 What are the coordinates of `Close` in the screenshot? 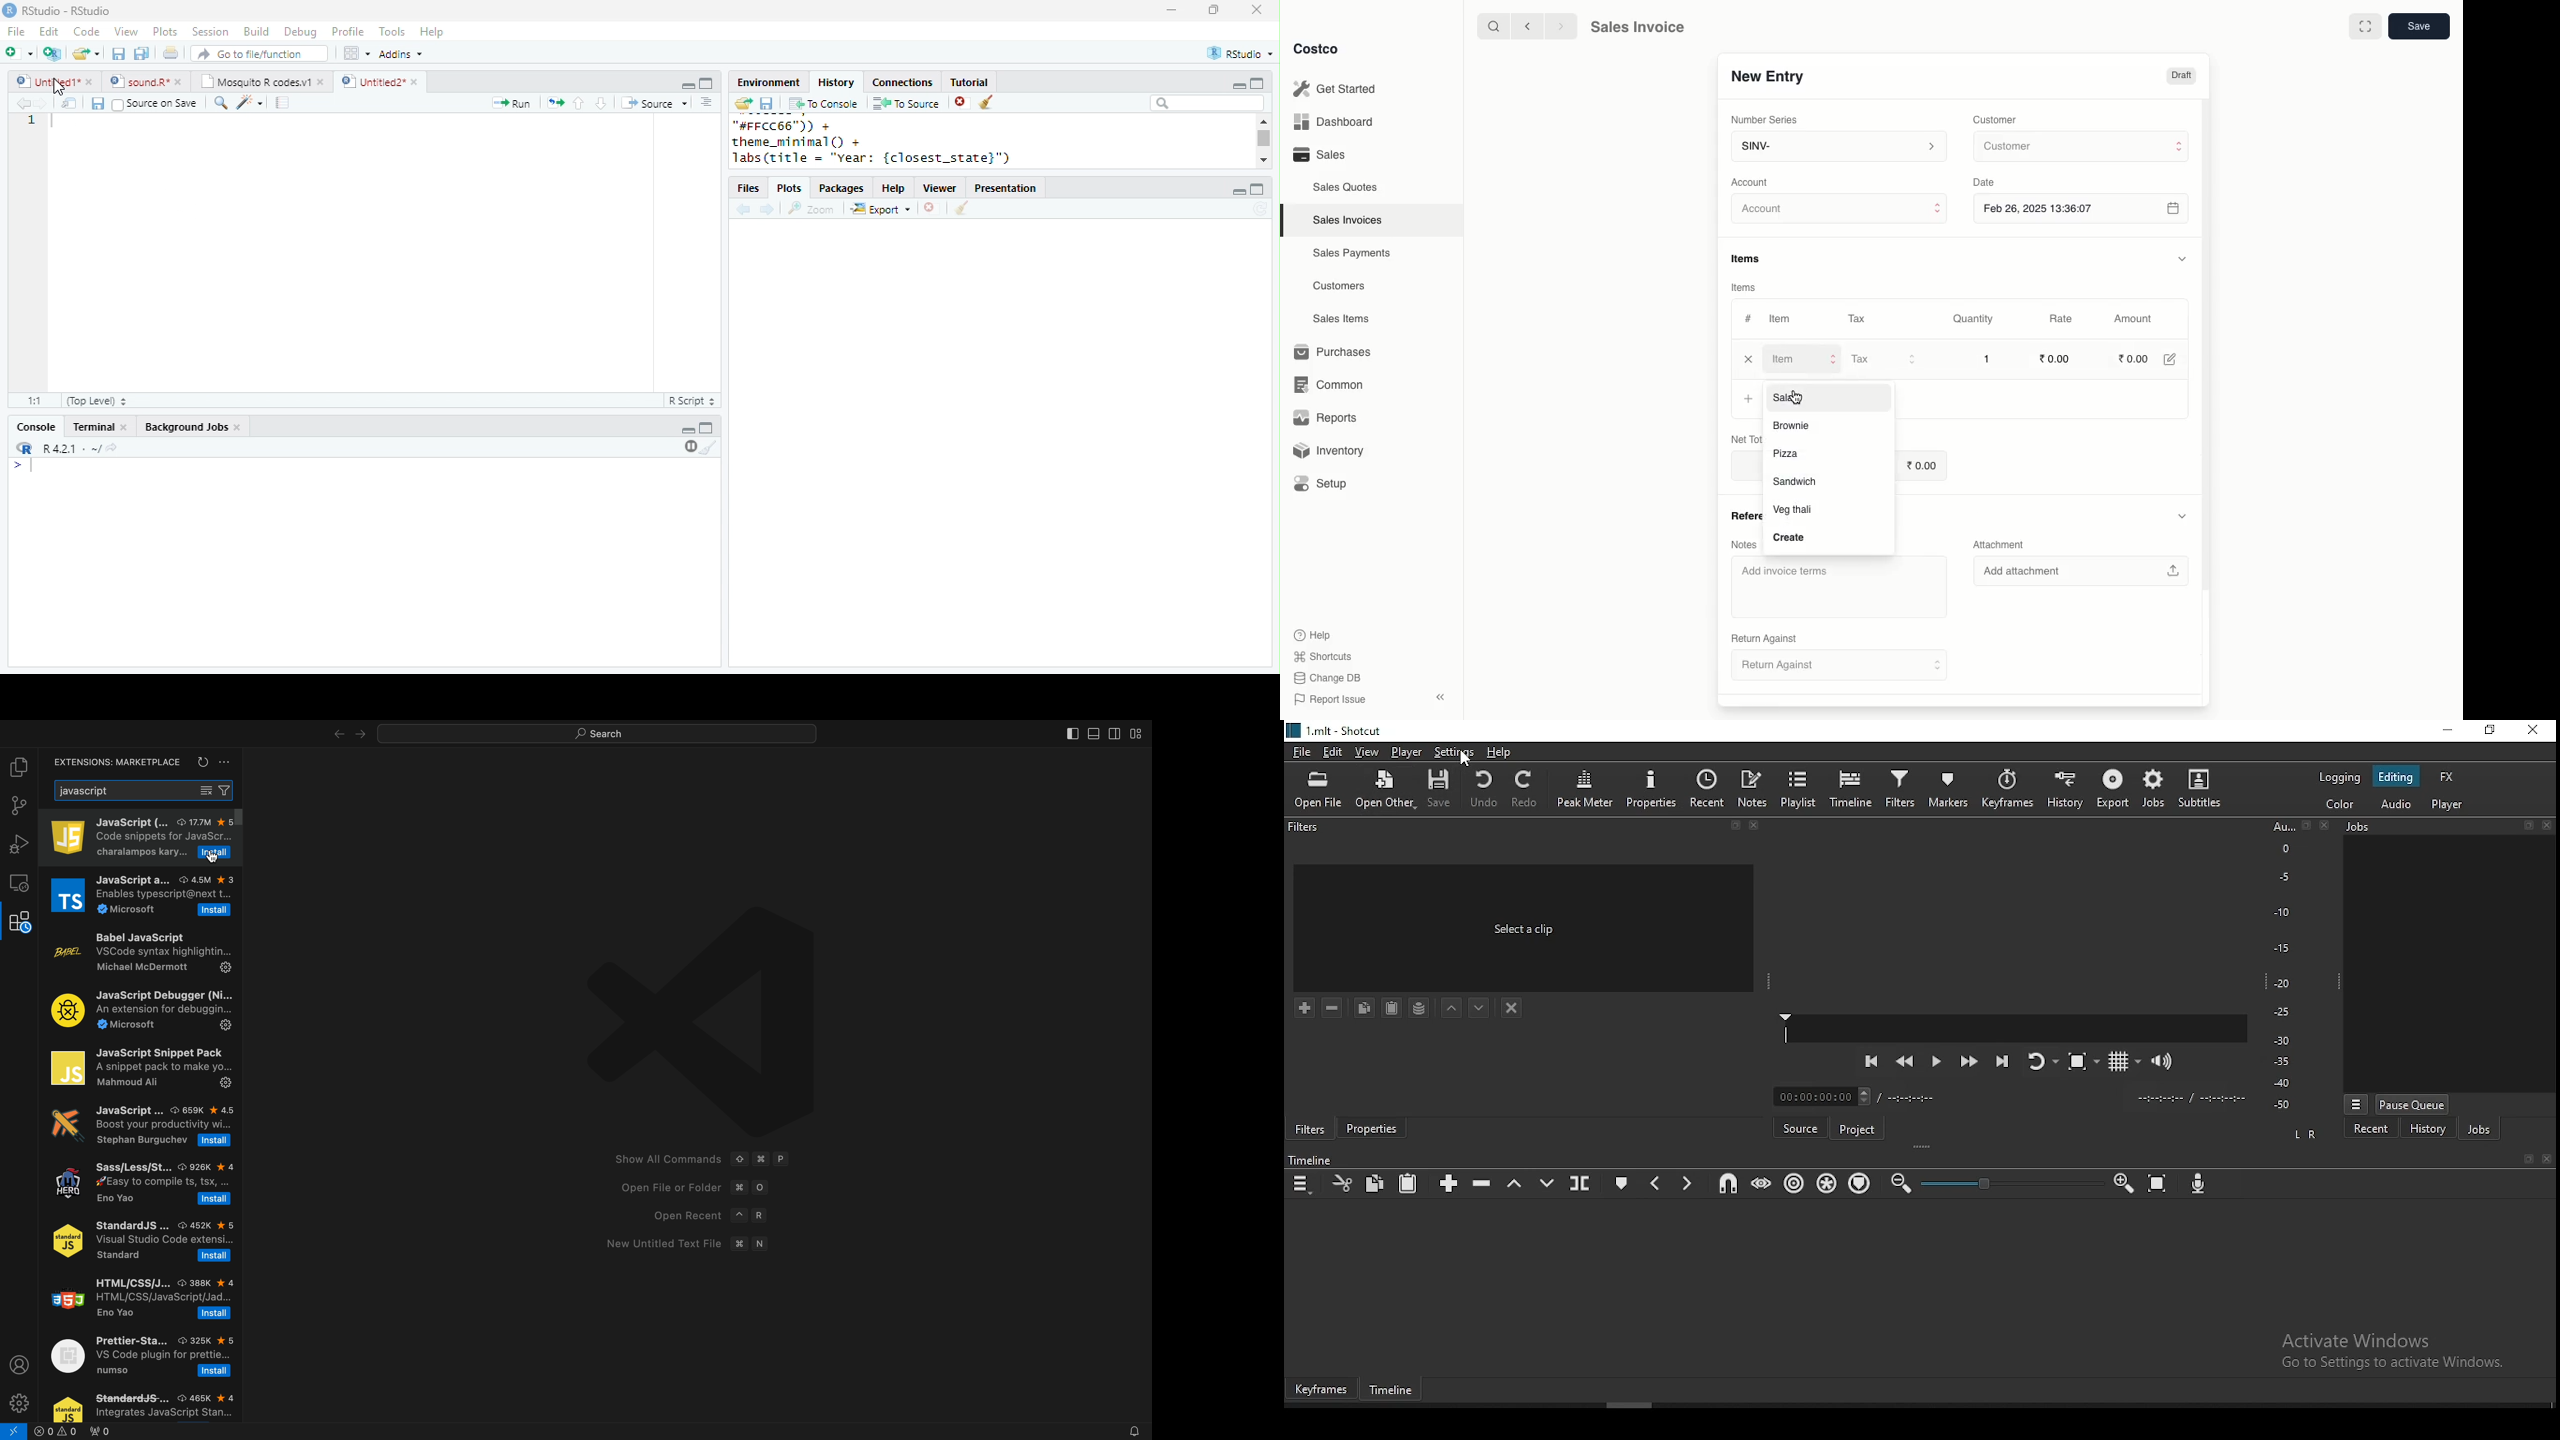 It's located at (1747, 358).